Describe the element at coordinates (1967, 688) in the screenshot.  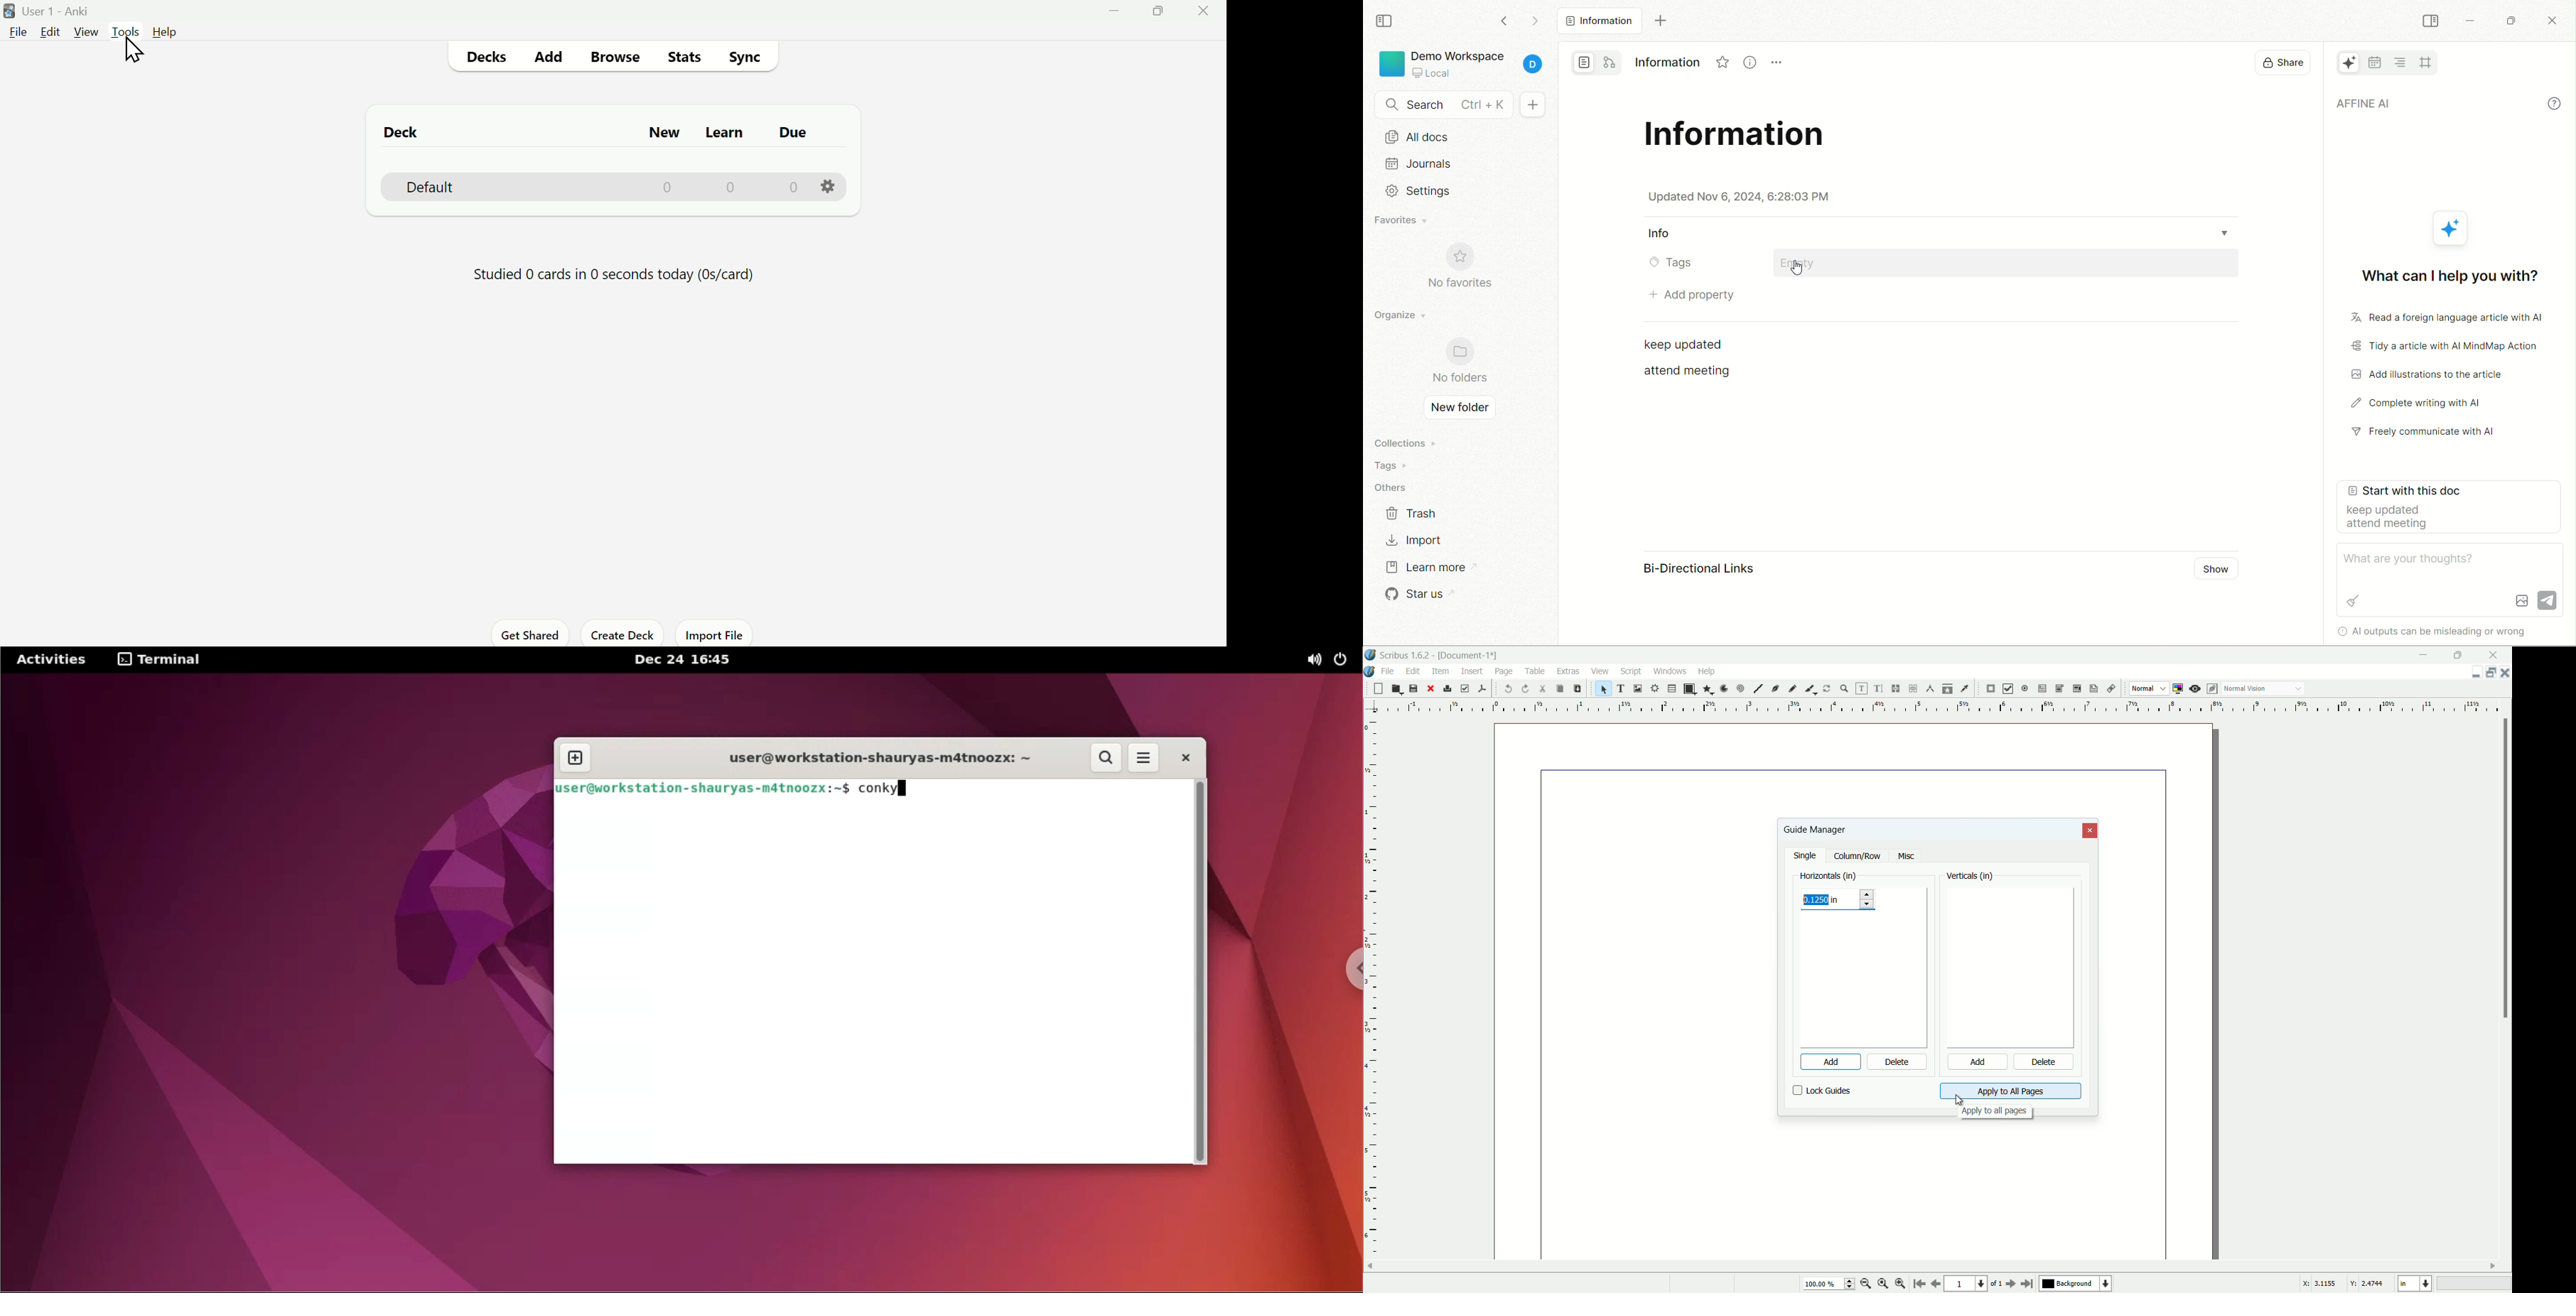
I see `eye dropper` at that location.